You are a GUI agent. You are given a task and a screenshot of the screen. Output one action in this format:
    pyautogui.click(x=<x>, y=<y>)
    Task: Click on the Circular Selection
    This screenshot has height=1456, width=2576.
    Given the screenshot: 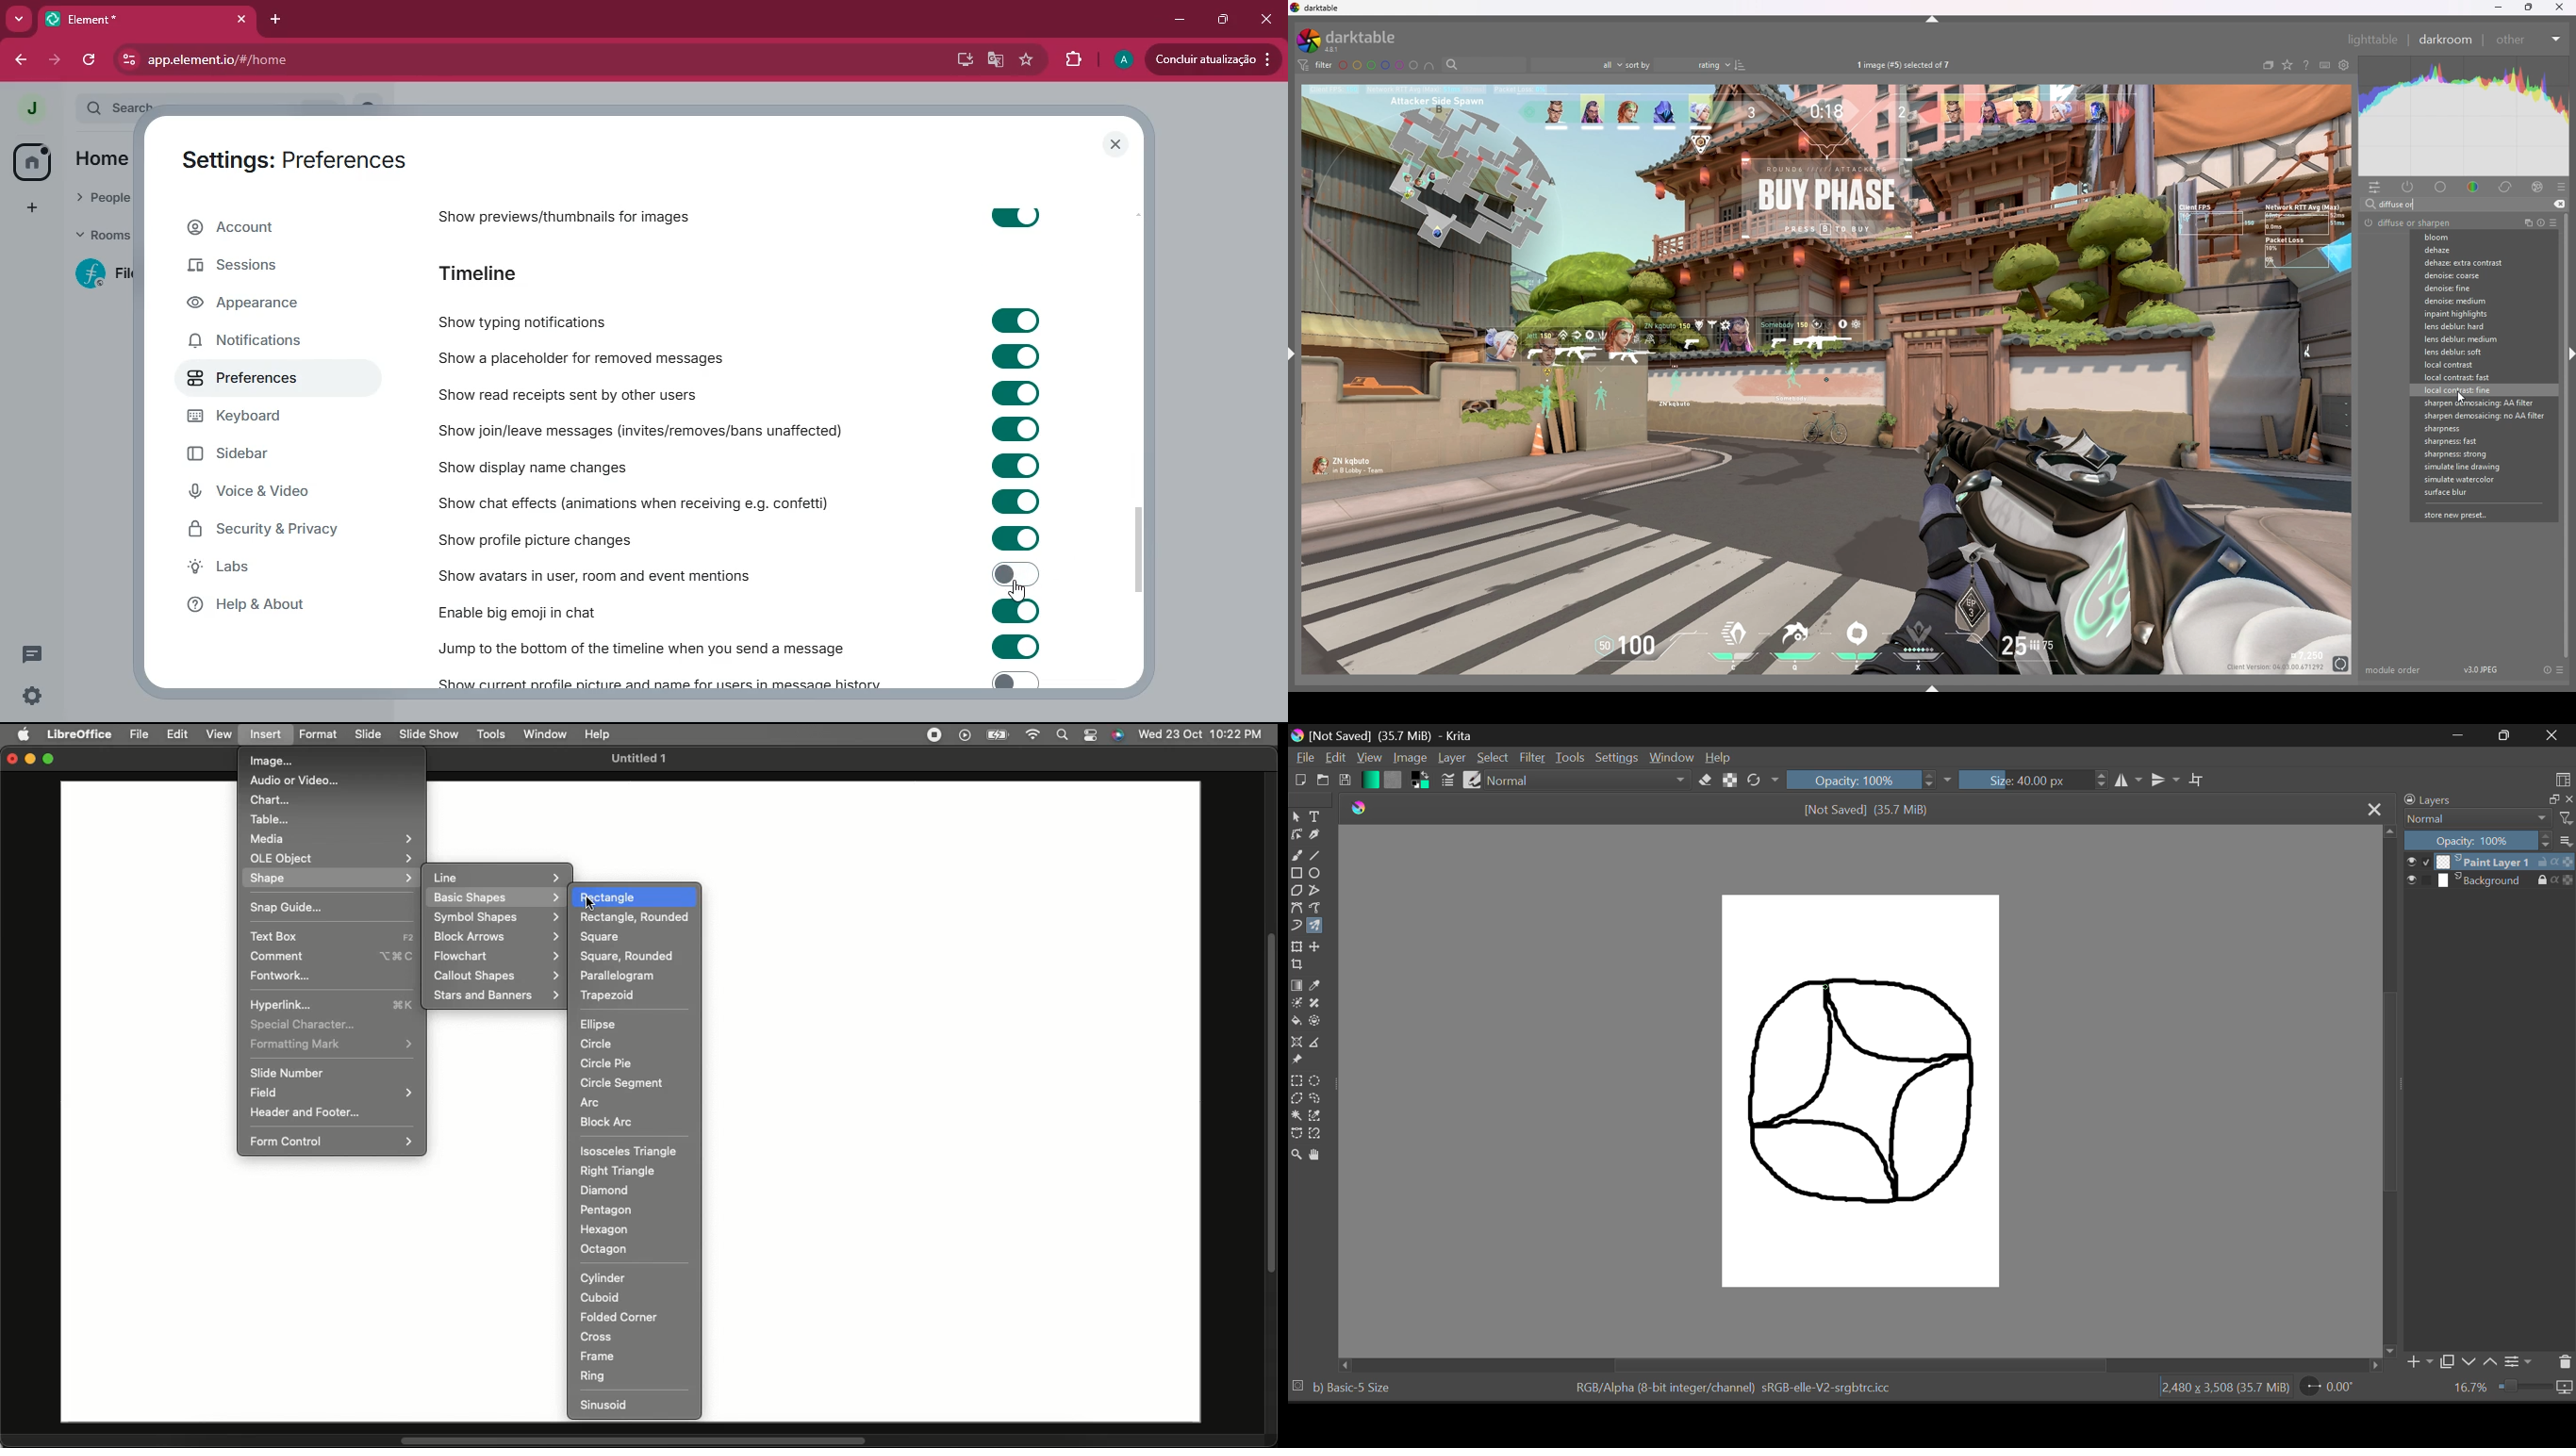 What is the action you would take?
    pyautogui.click(x=1320, y=1080)
    